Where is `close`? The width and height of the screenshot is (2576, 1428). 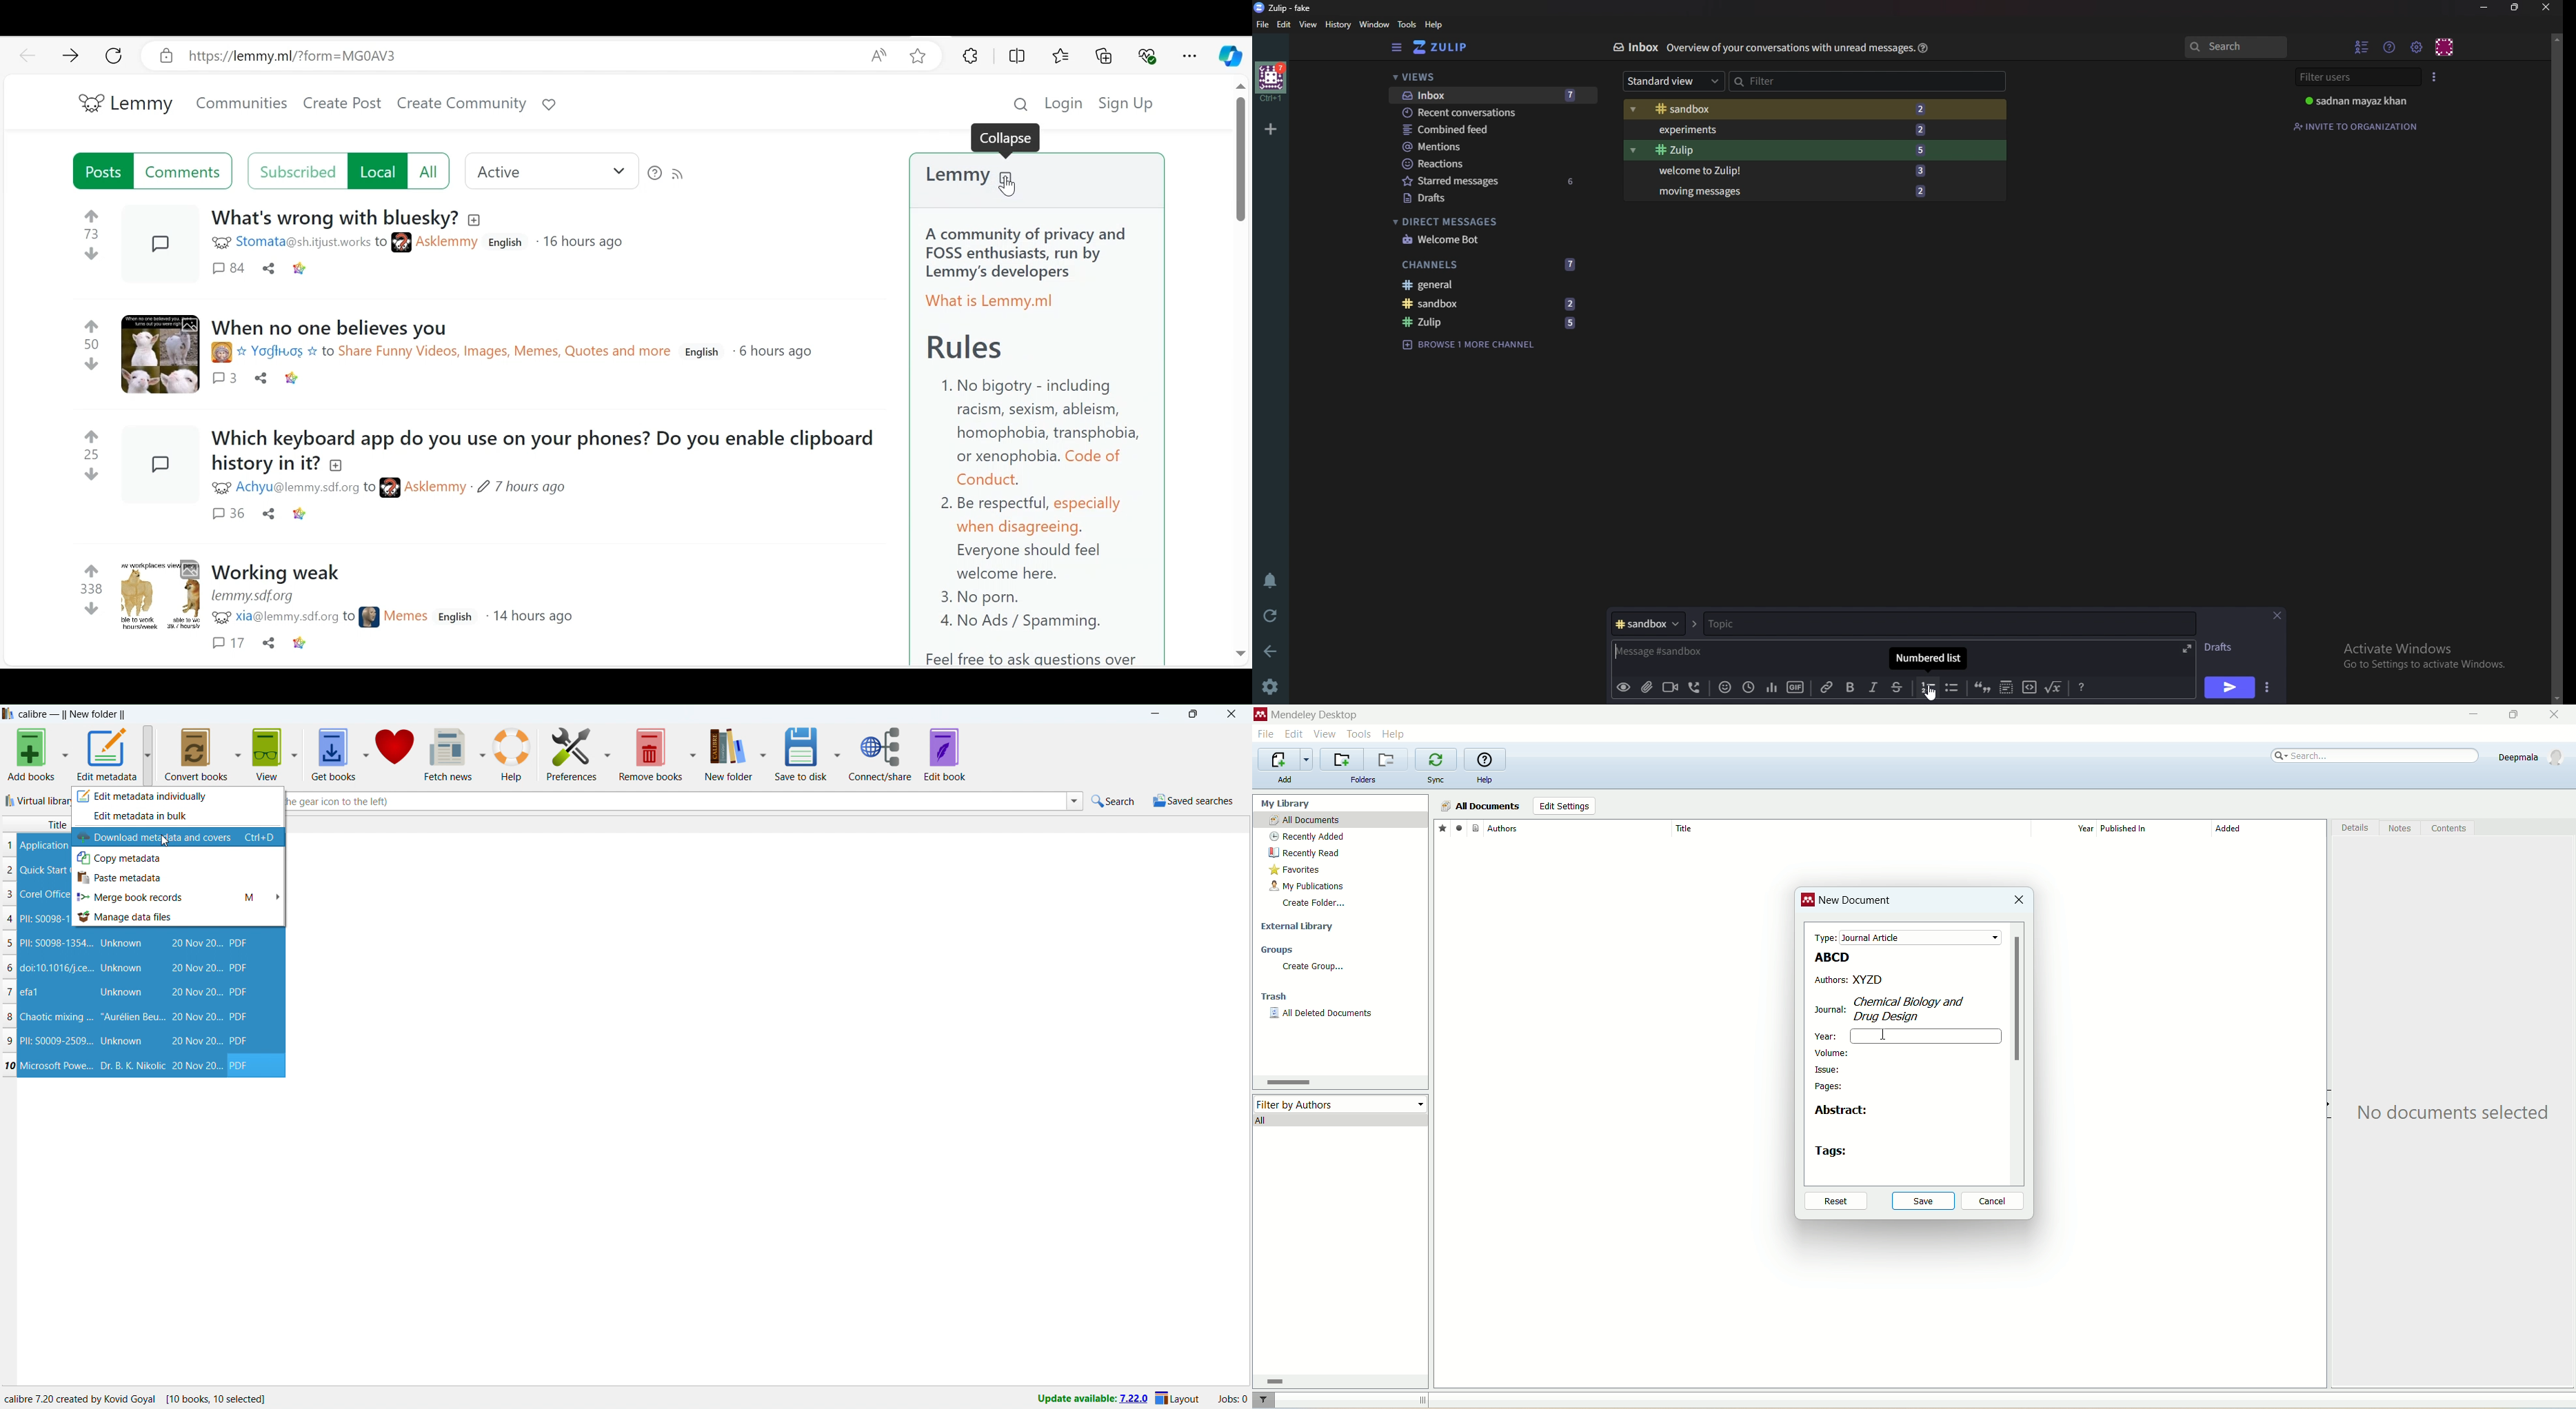 close is located at coordinates (1231, 714).